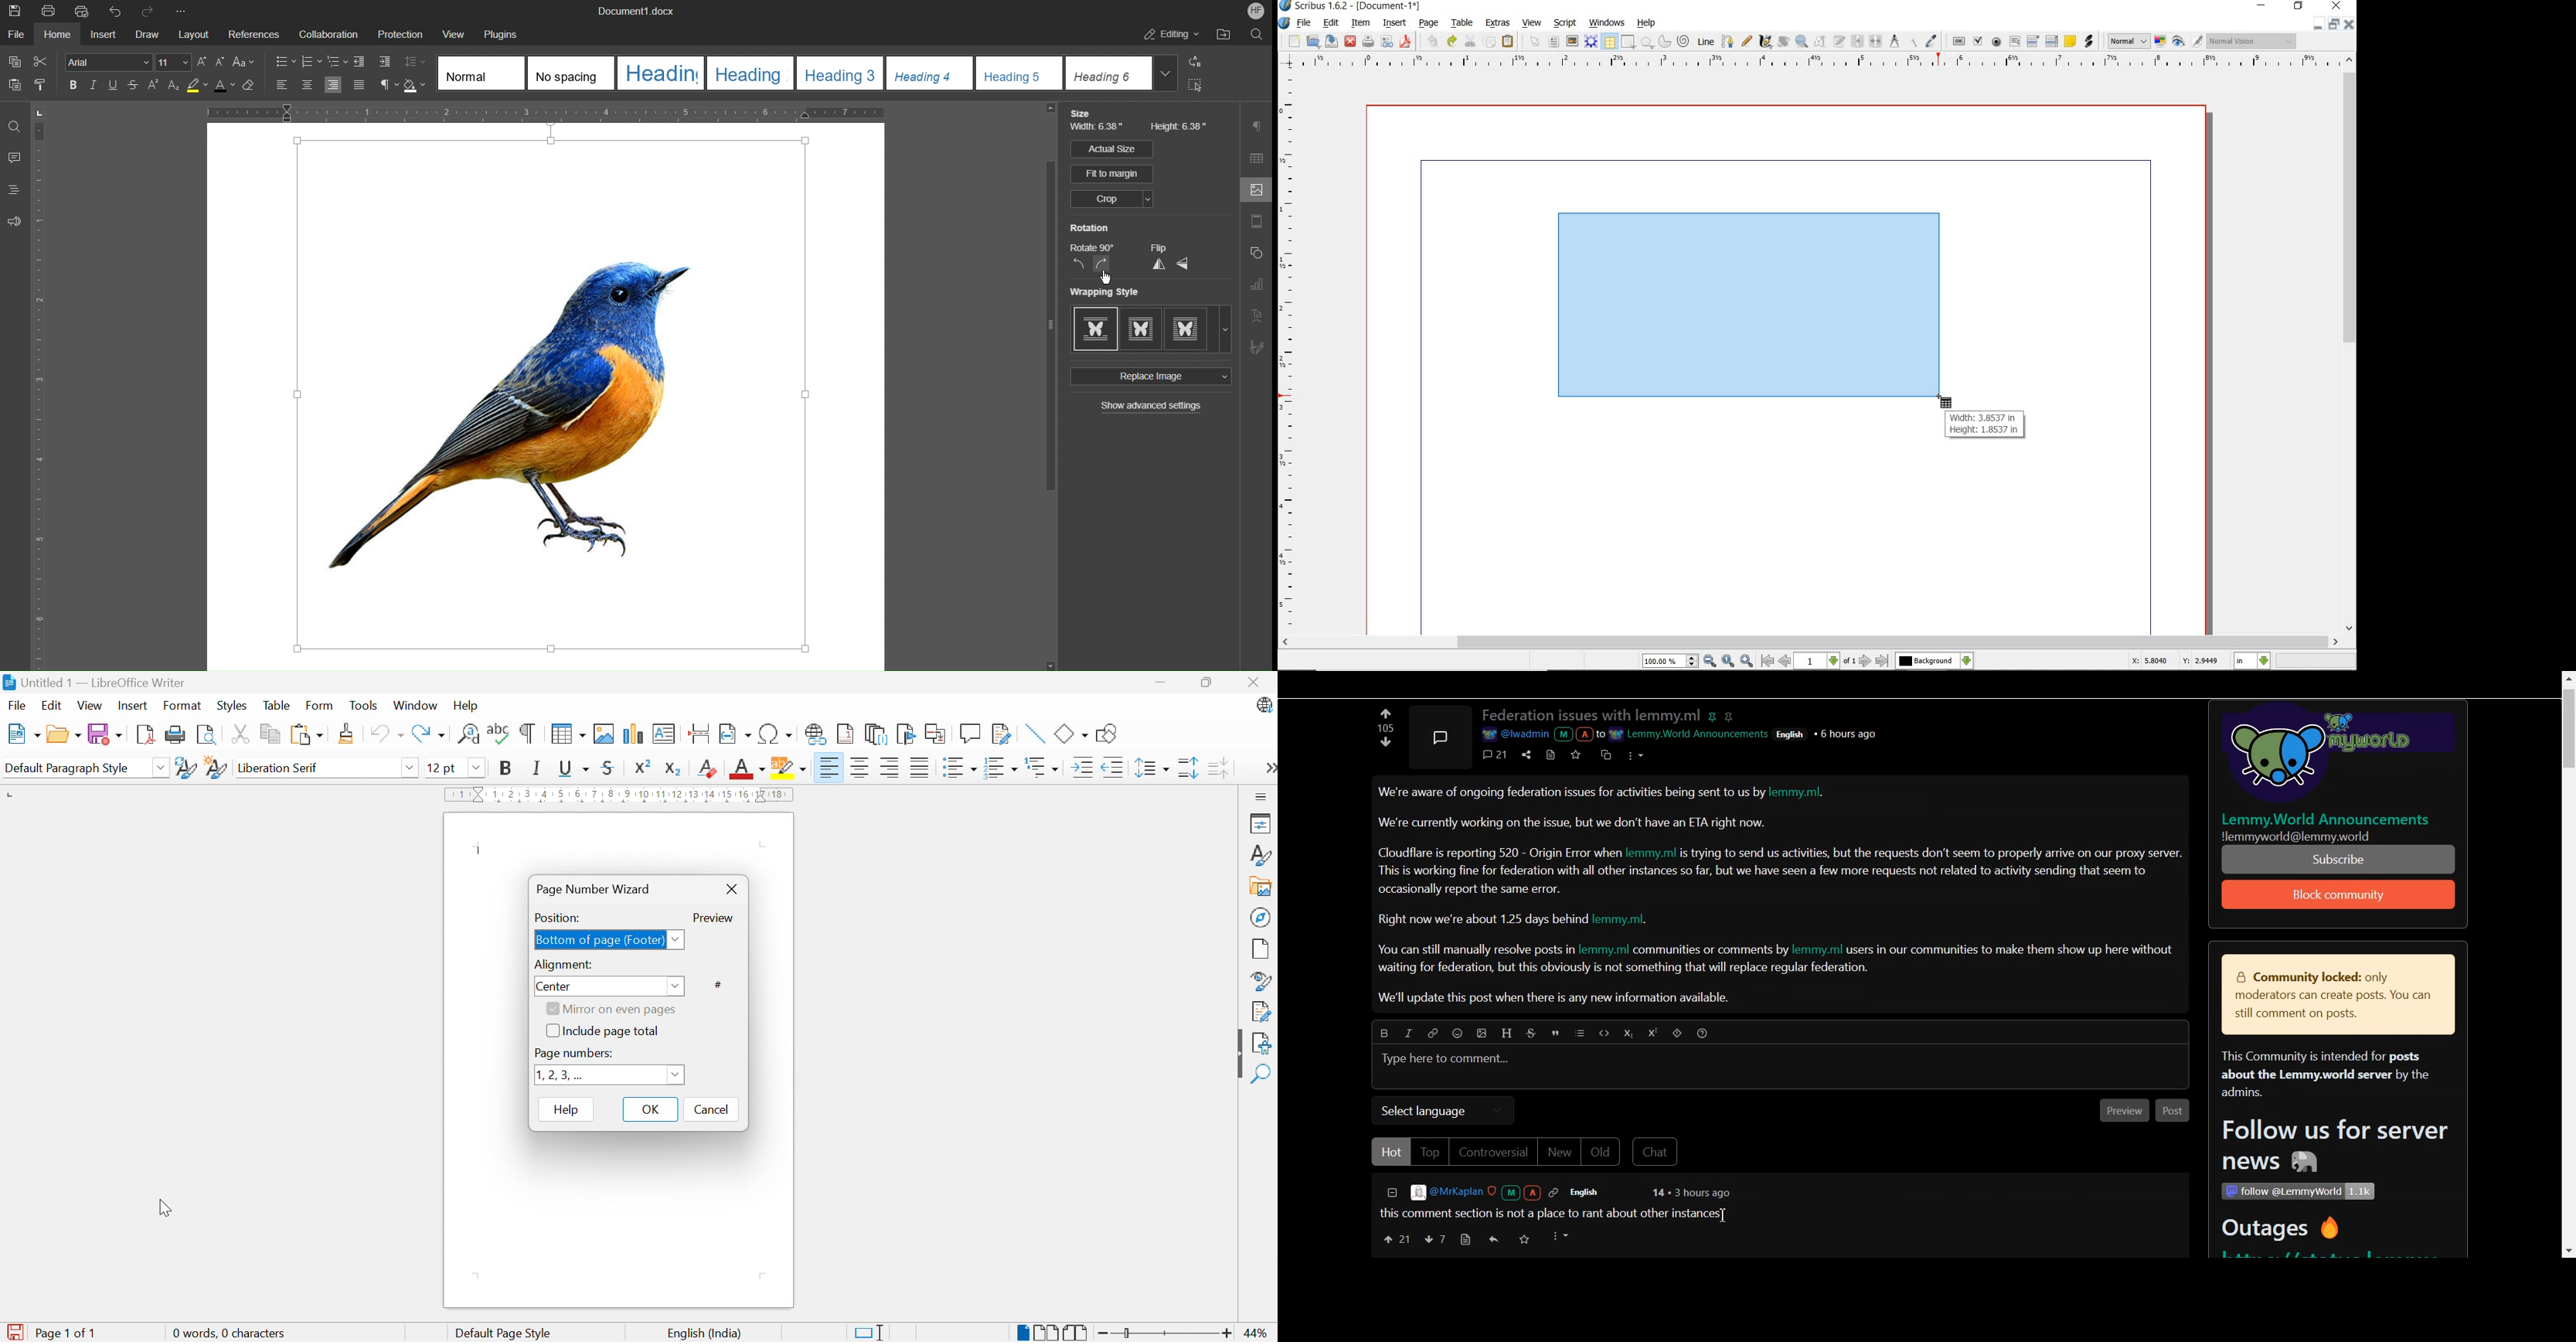 The image size is (2576, 1344). I want to click on calligraphic line, so click(1766, 42).